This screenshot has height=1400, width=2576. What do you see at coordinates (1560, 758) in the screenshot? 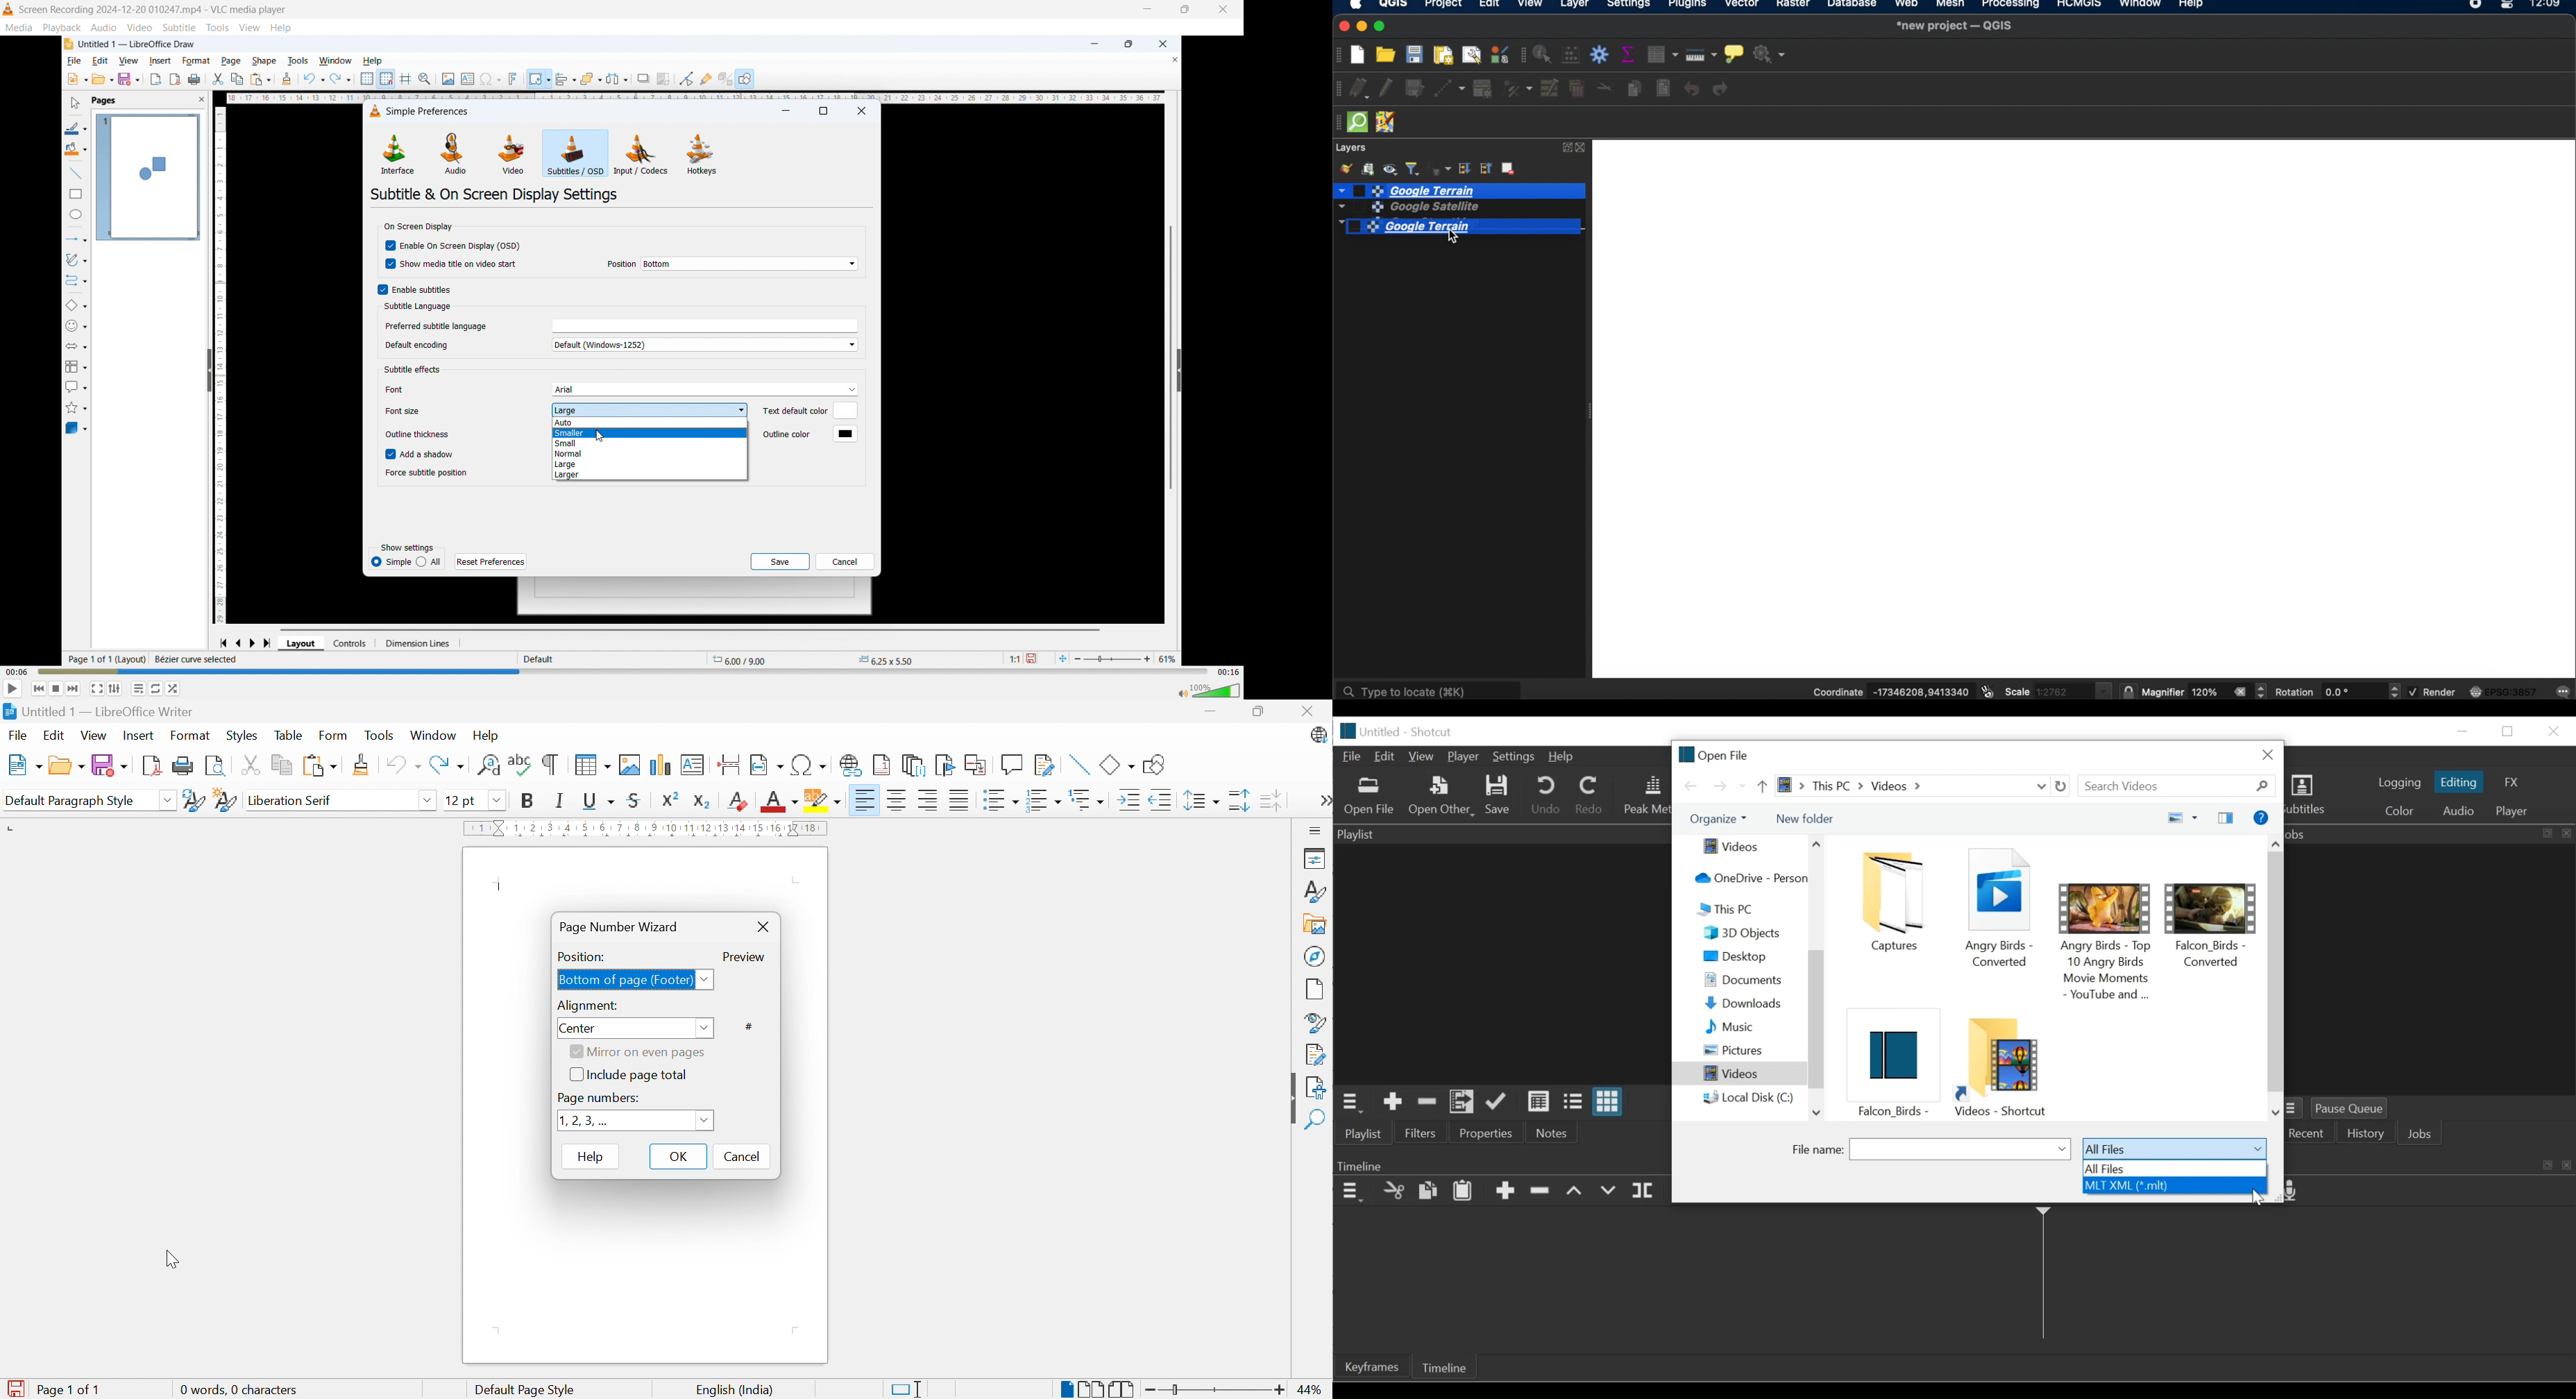
I see `Help` at bounding box center [1560, 758].